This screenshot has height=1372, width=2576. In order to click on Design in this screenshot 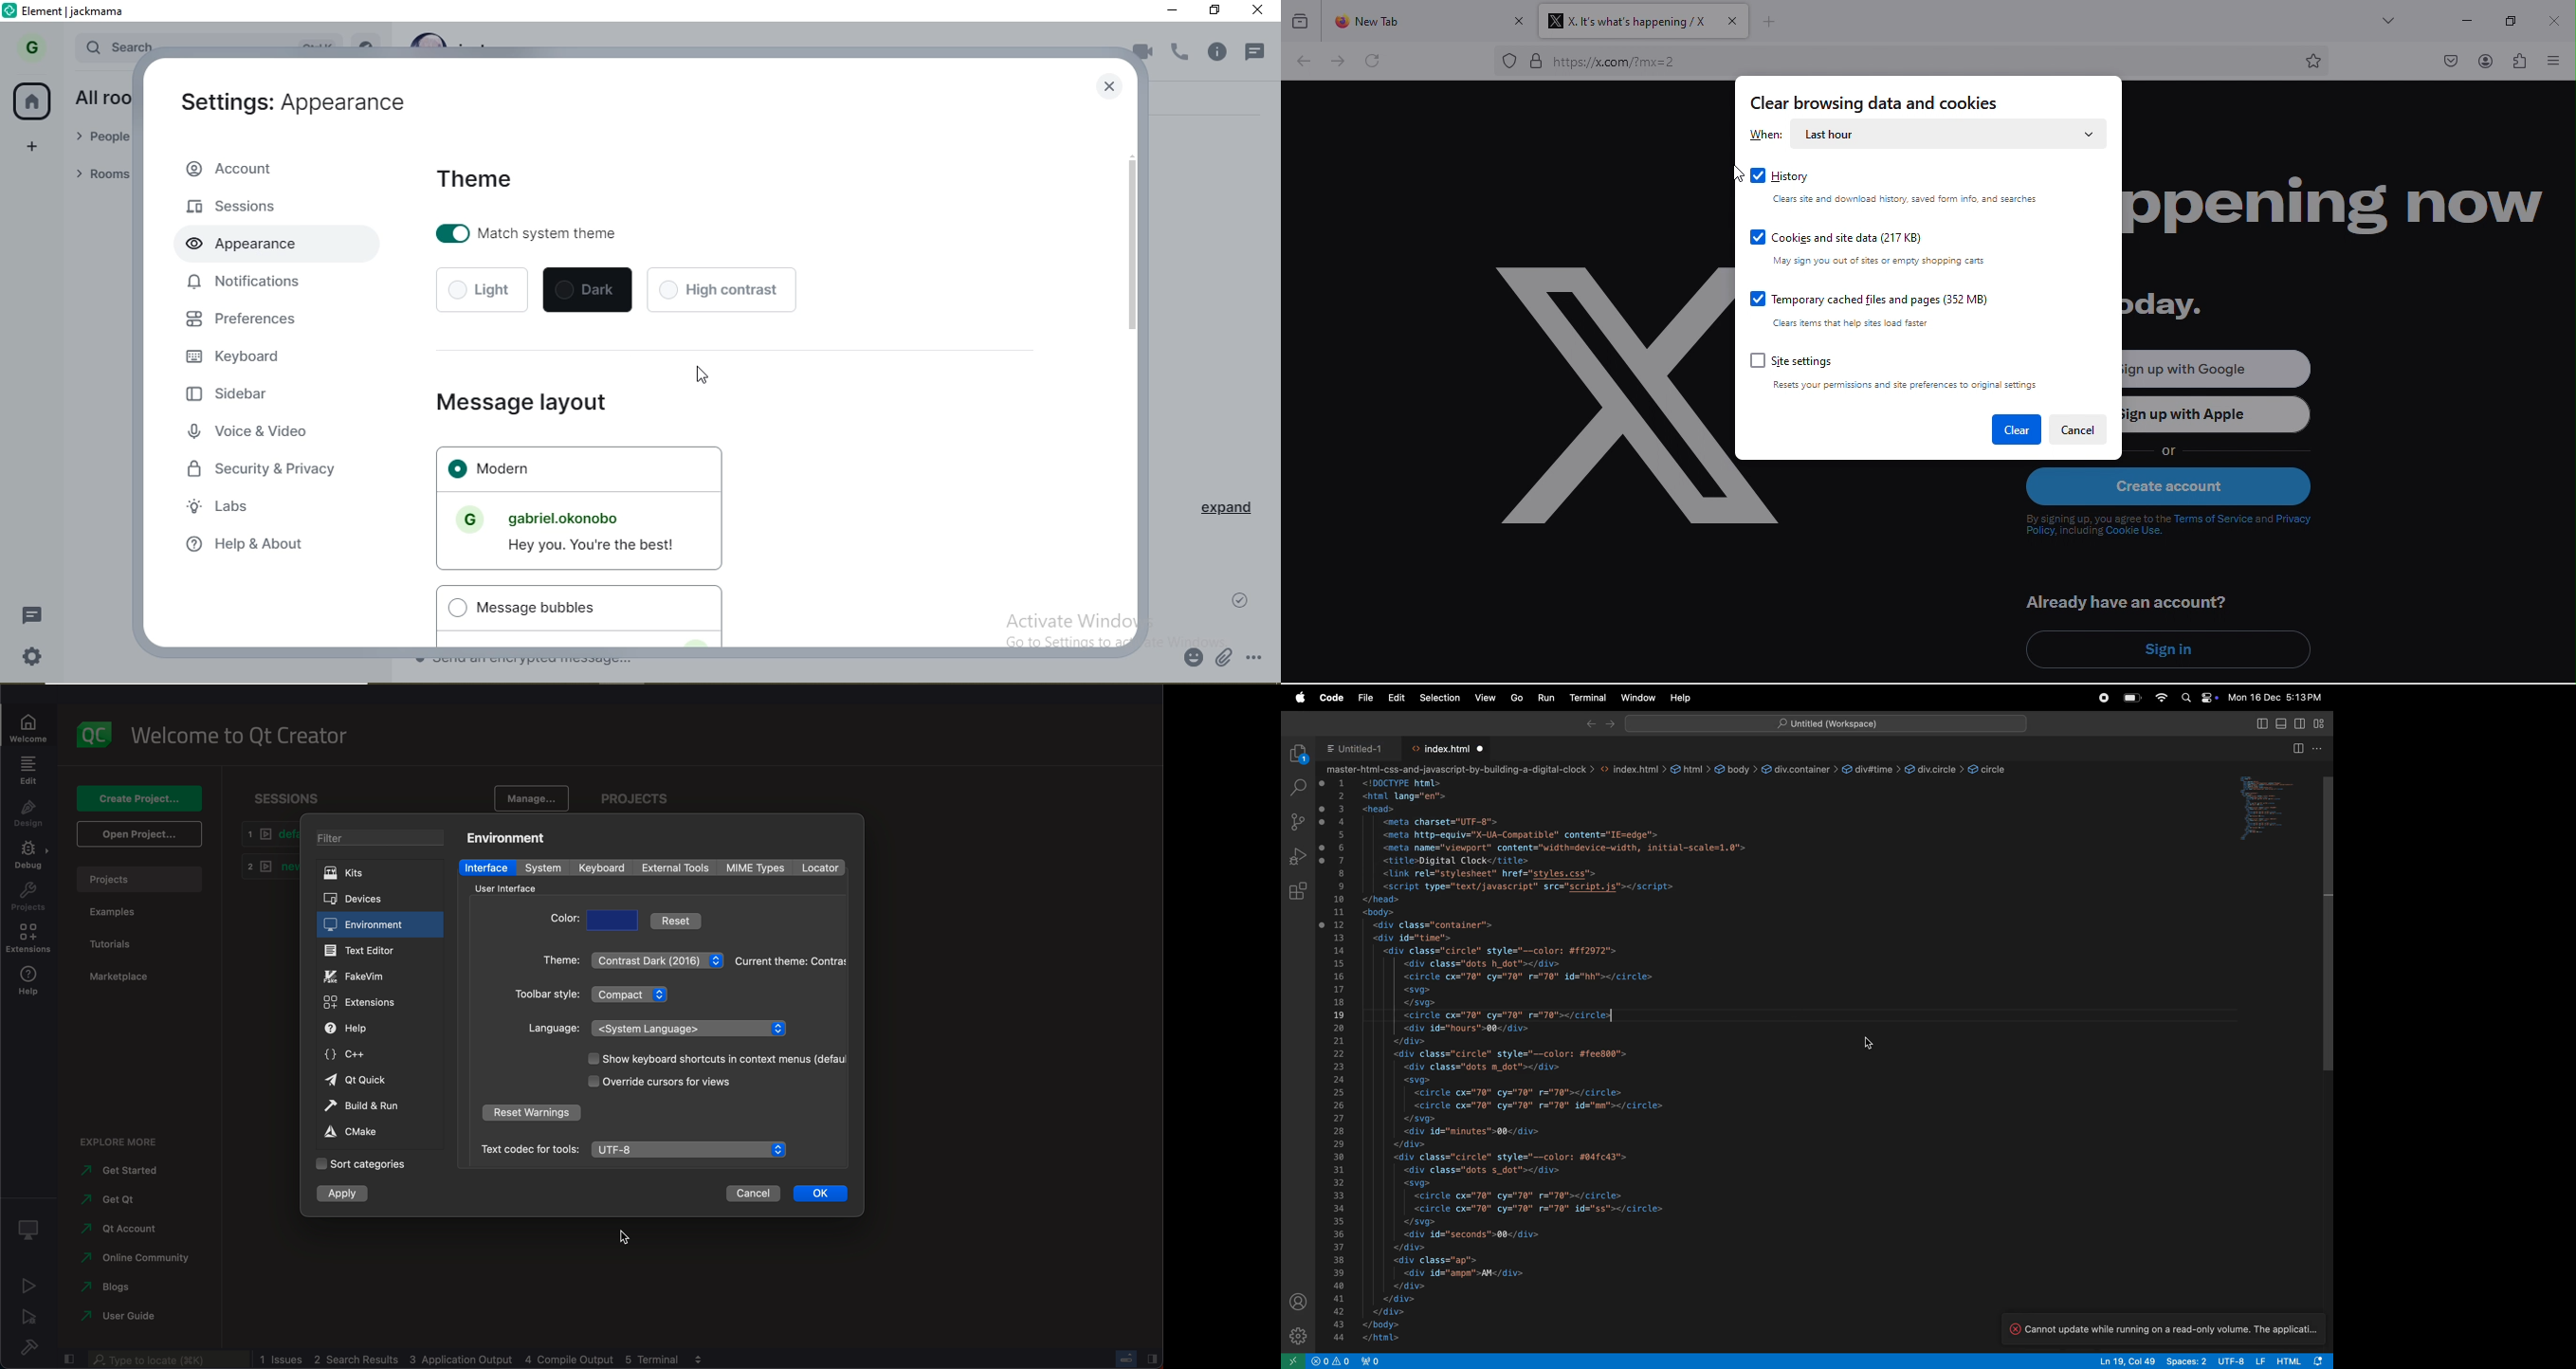, I will do `click(28, 815)`.